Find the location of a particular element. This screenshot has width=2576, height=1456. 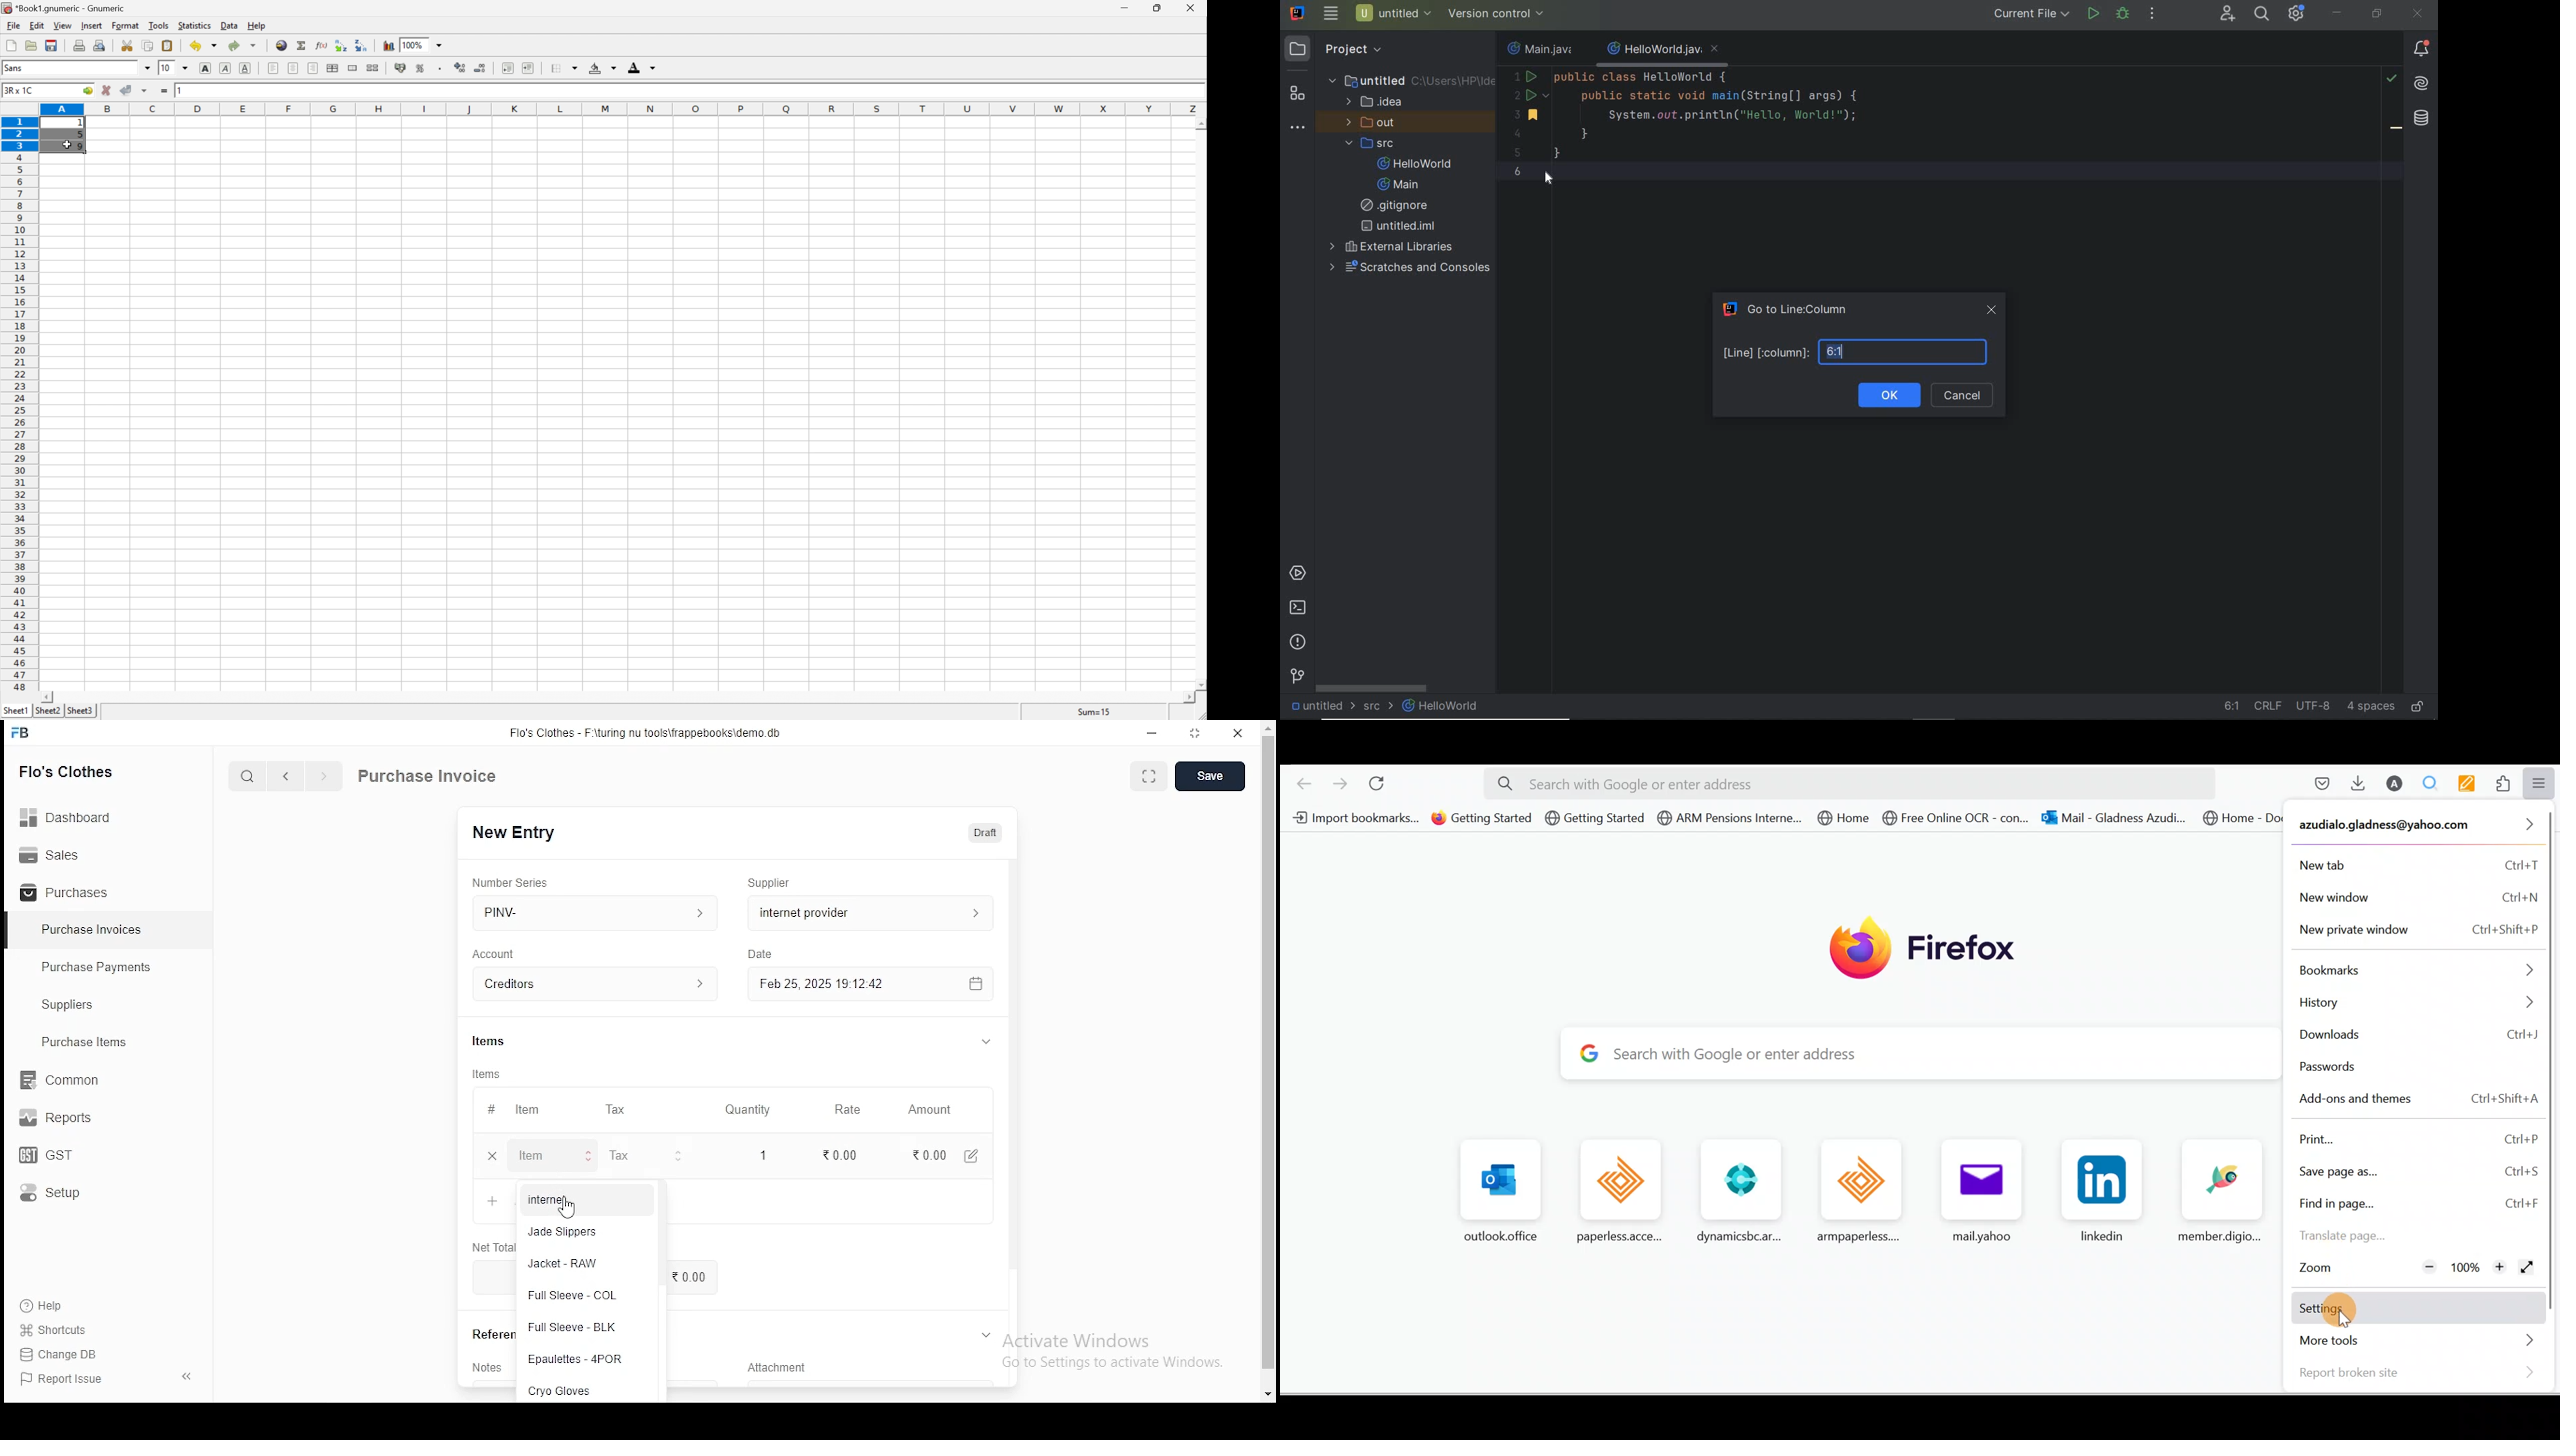

enter formula is located at coordinates (165, 91).